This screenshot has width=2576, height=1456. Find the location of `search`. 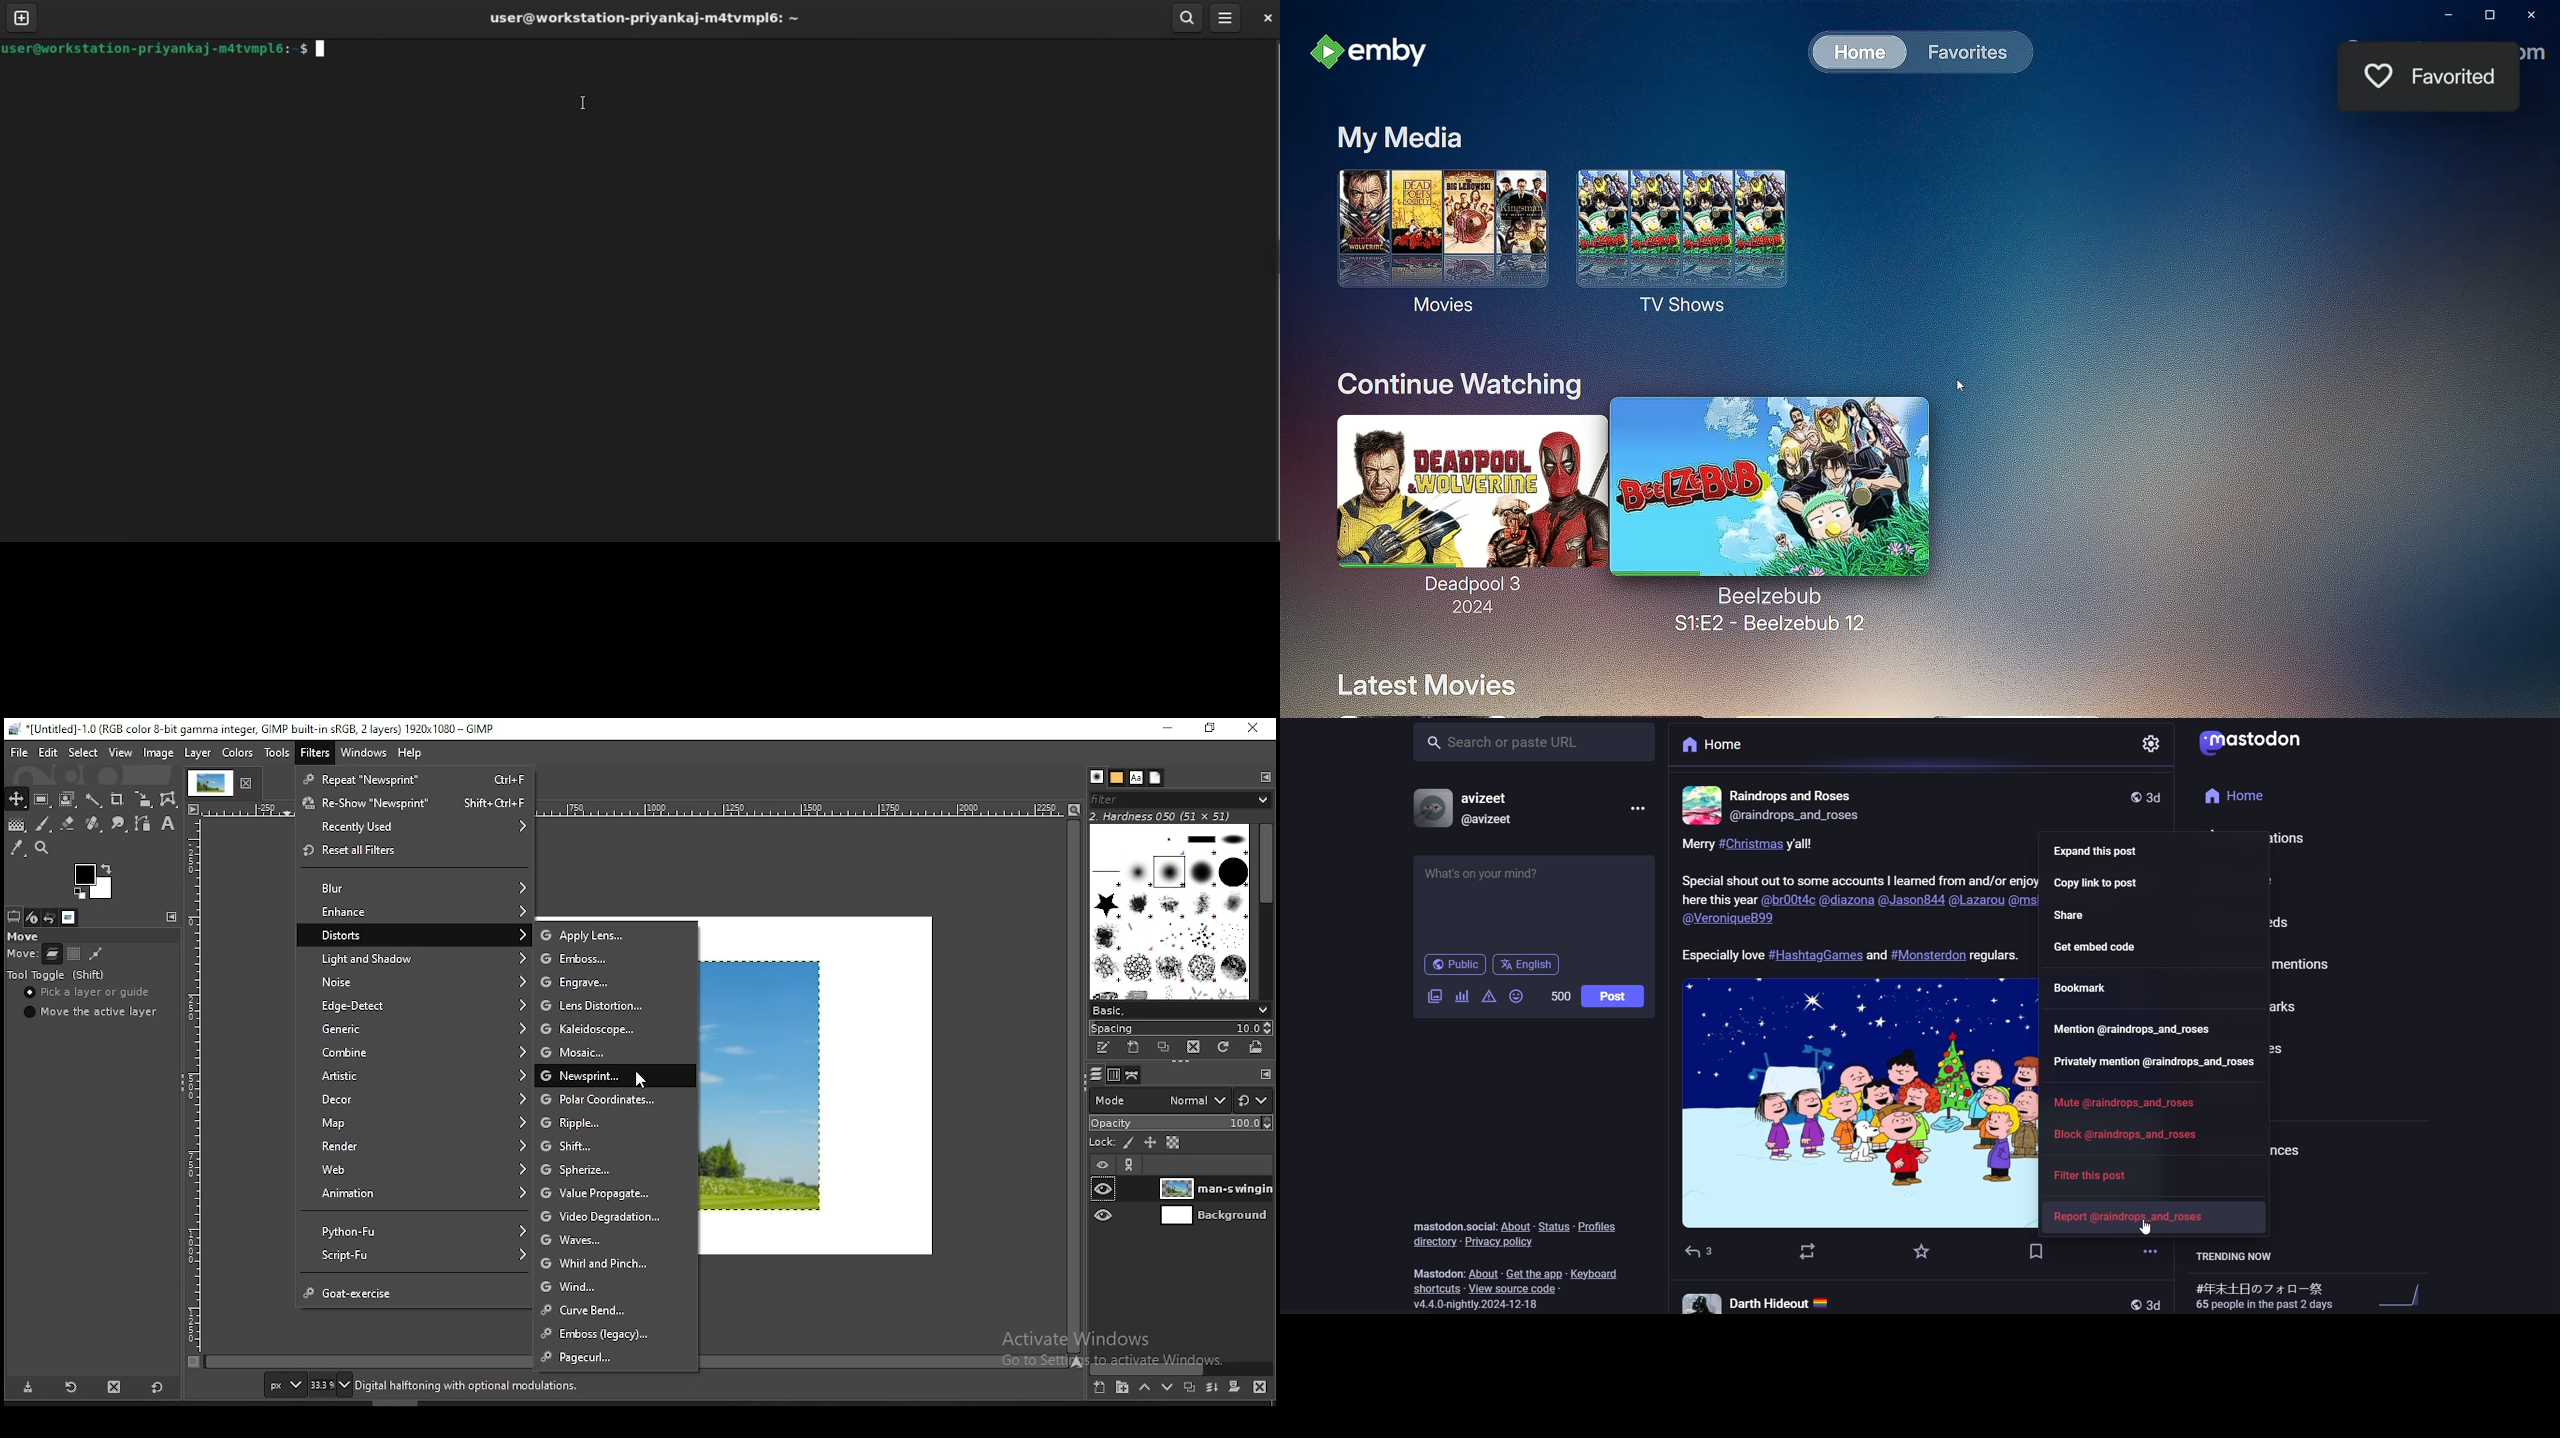

search is located at coordinates (1535, 744).